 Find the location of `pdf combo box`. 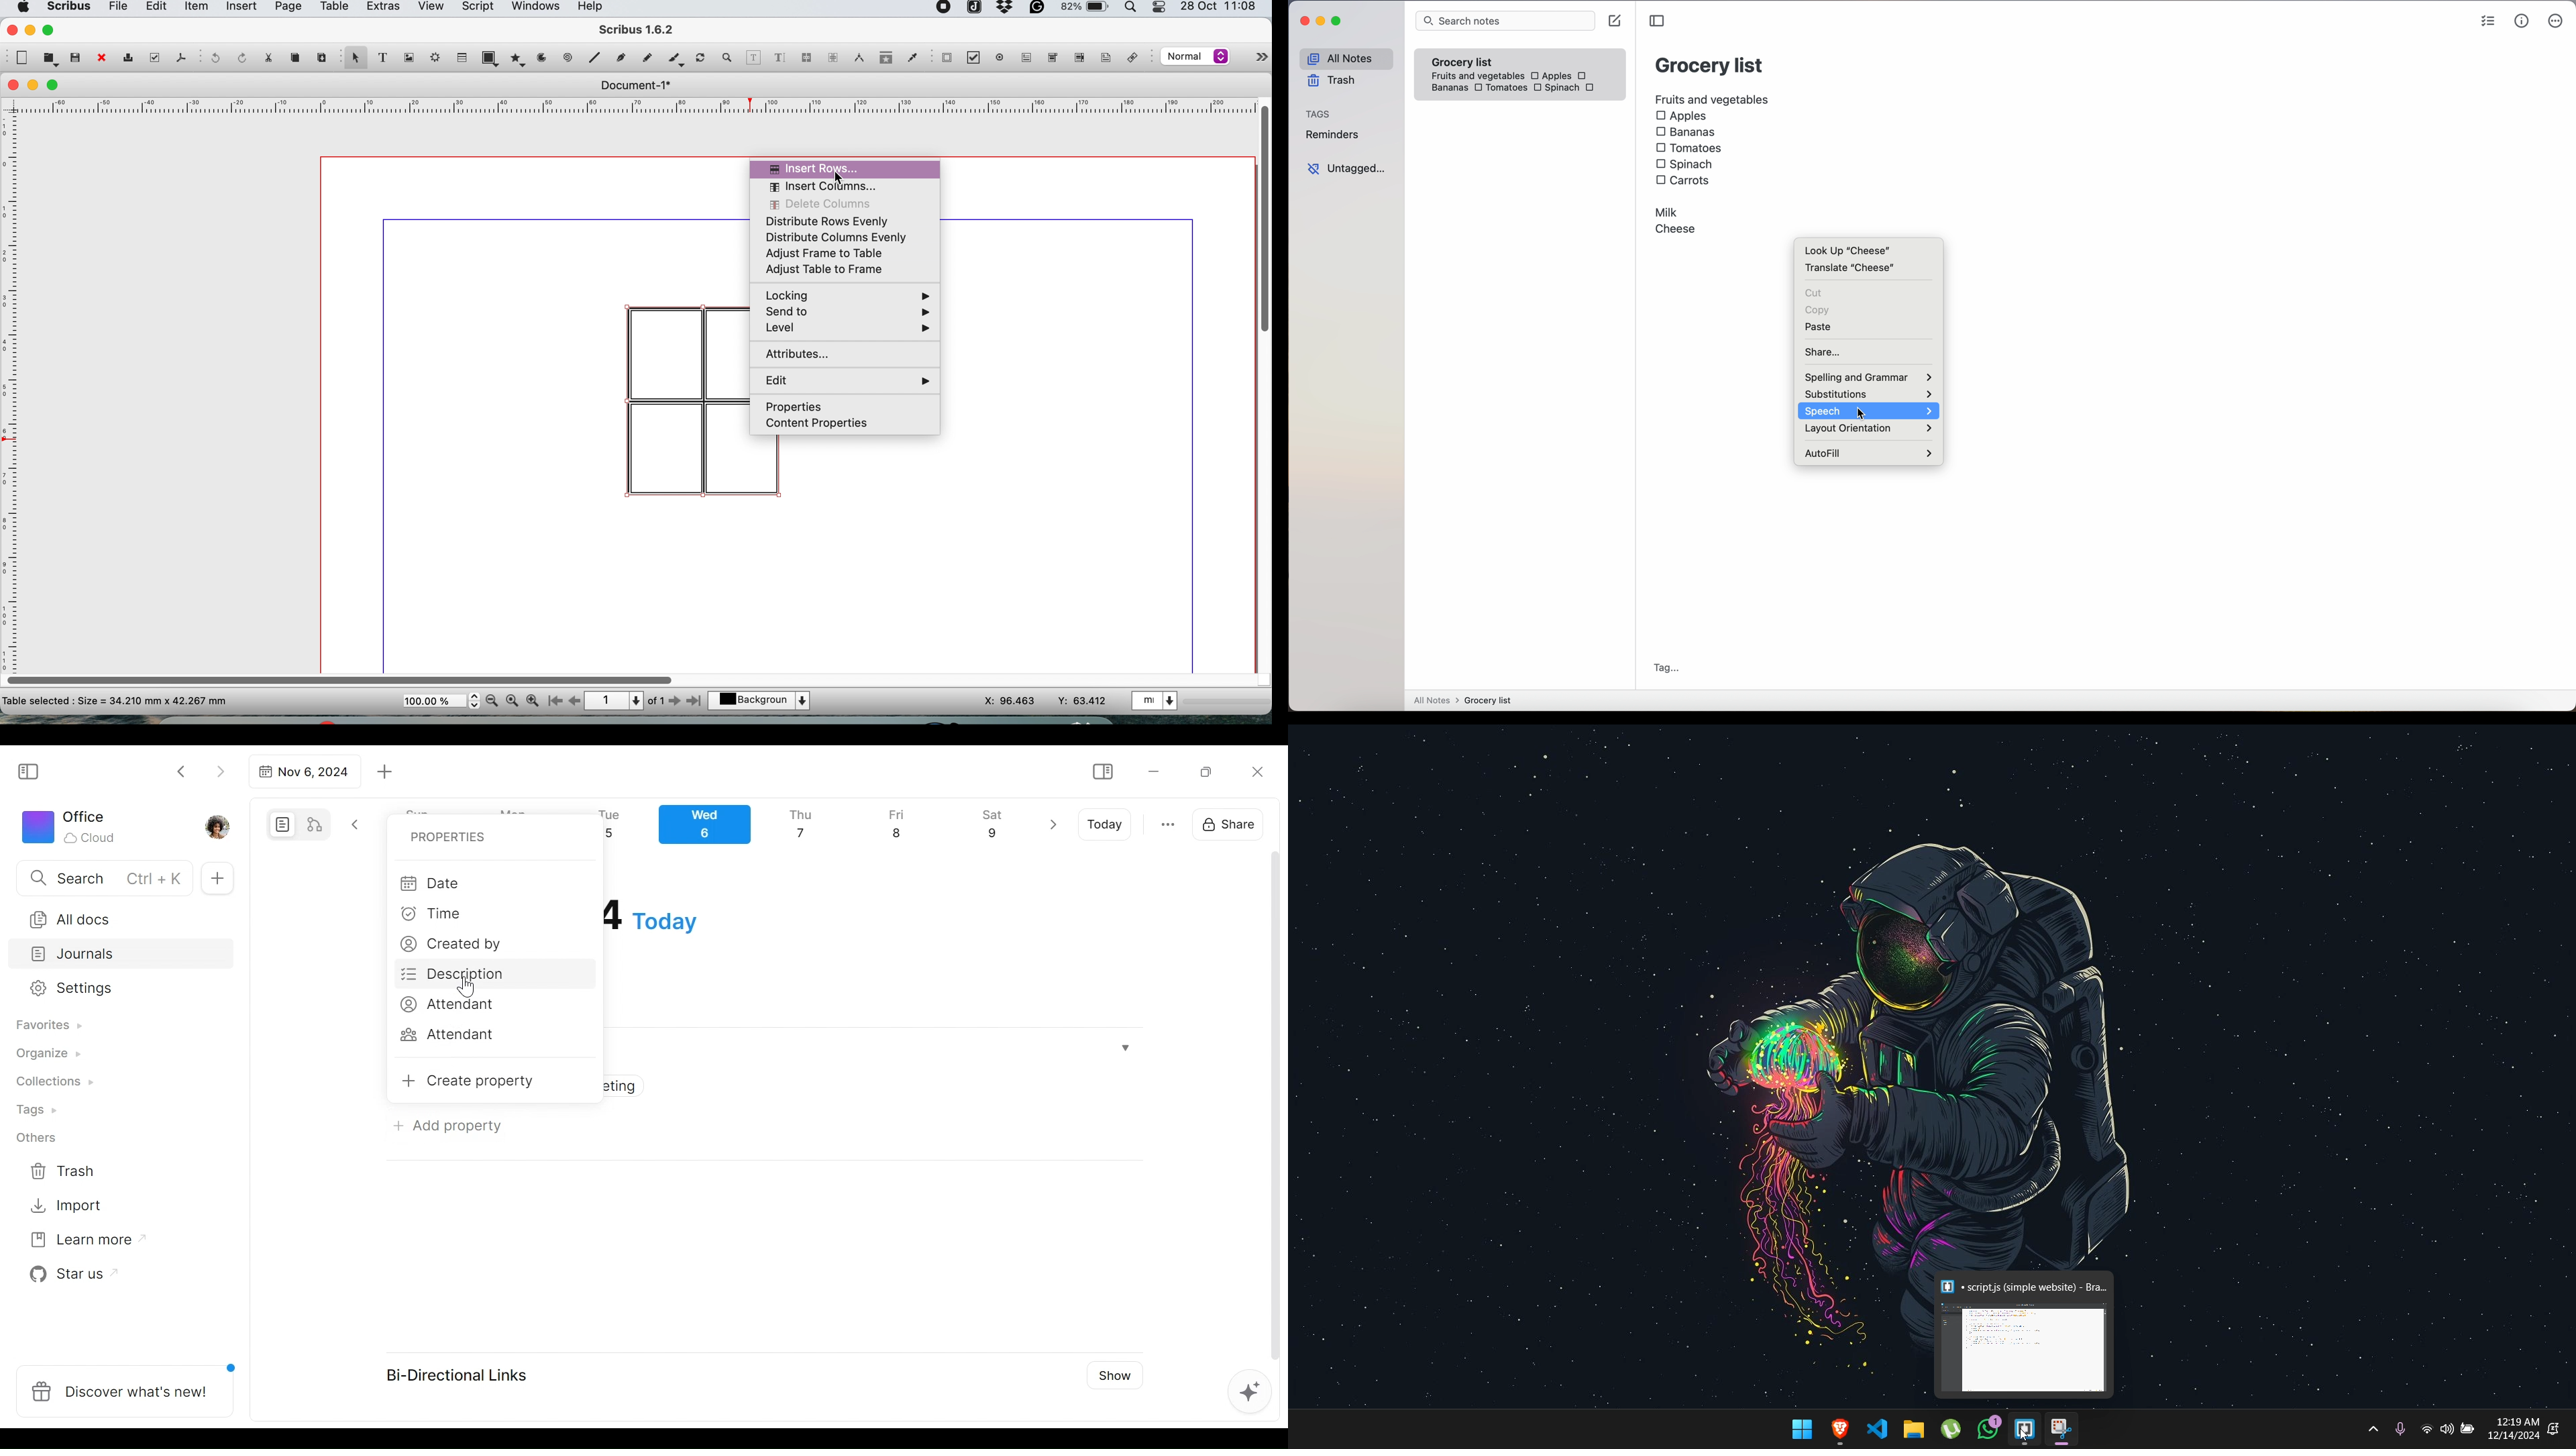

pdf combo box is located at coordinates (1051, 60).